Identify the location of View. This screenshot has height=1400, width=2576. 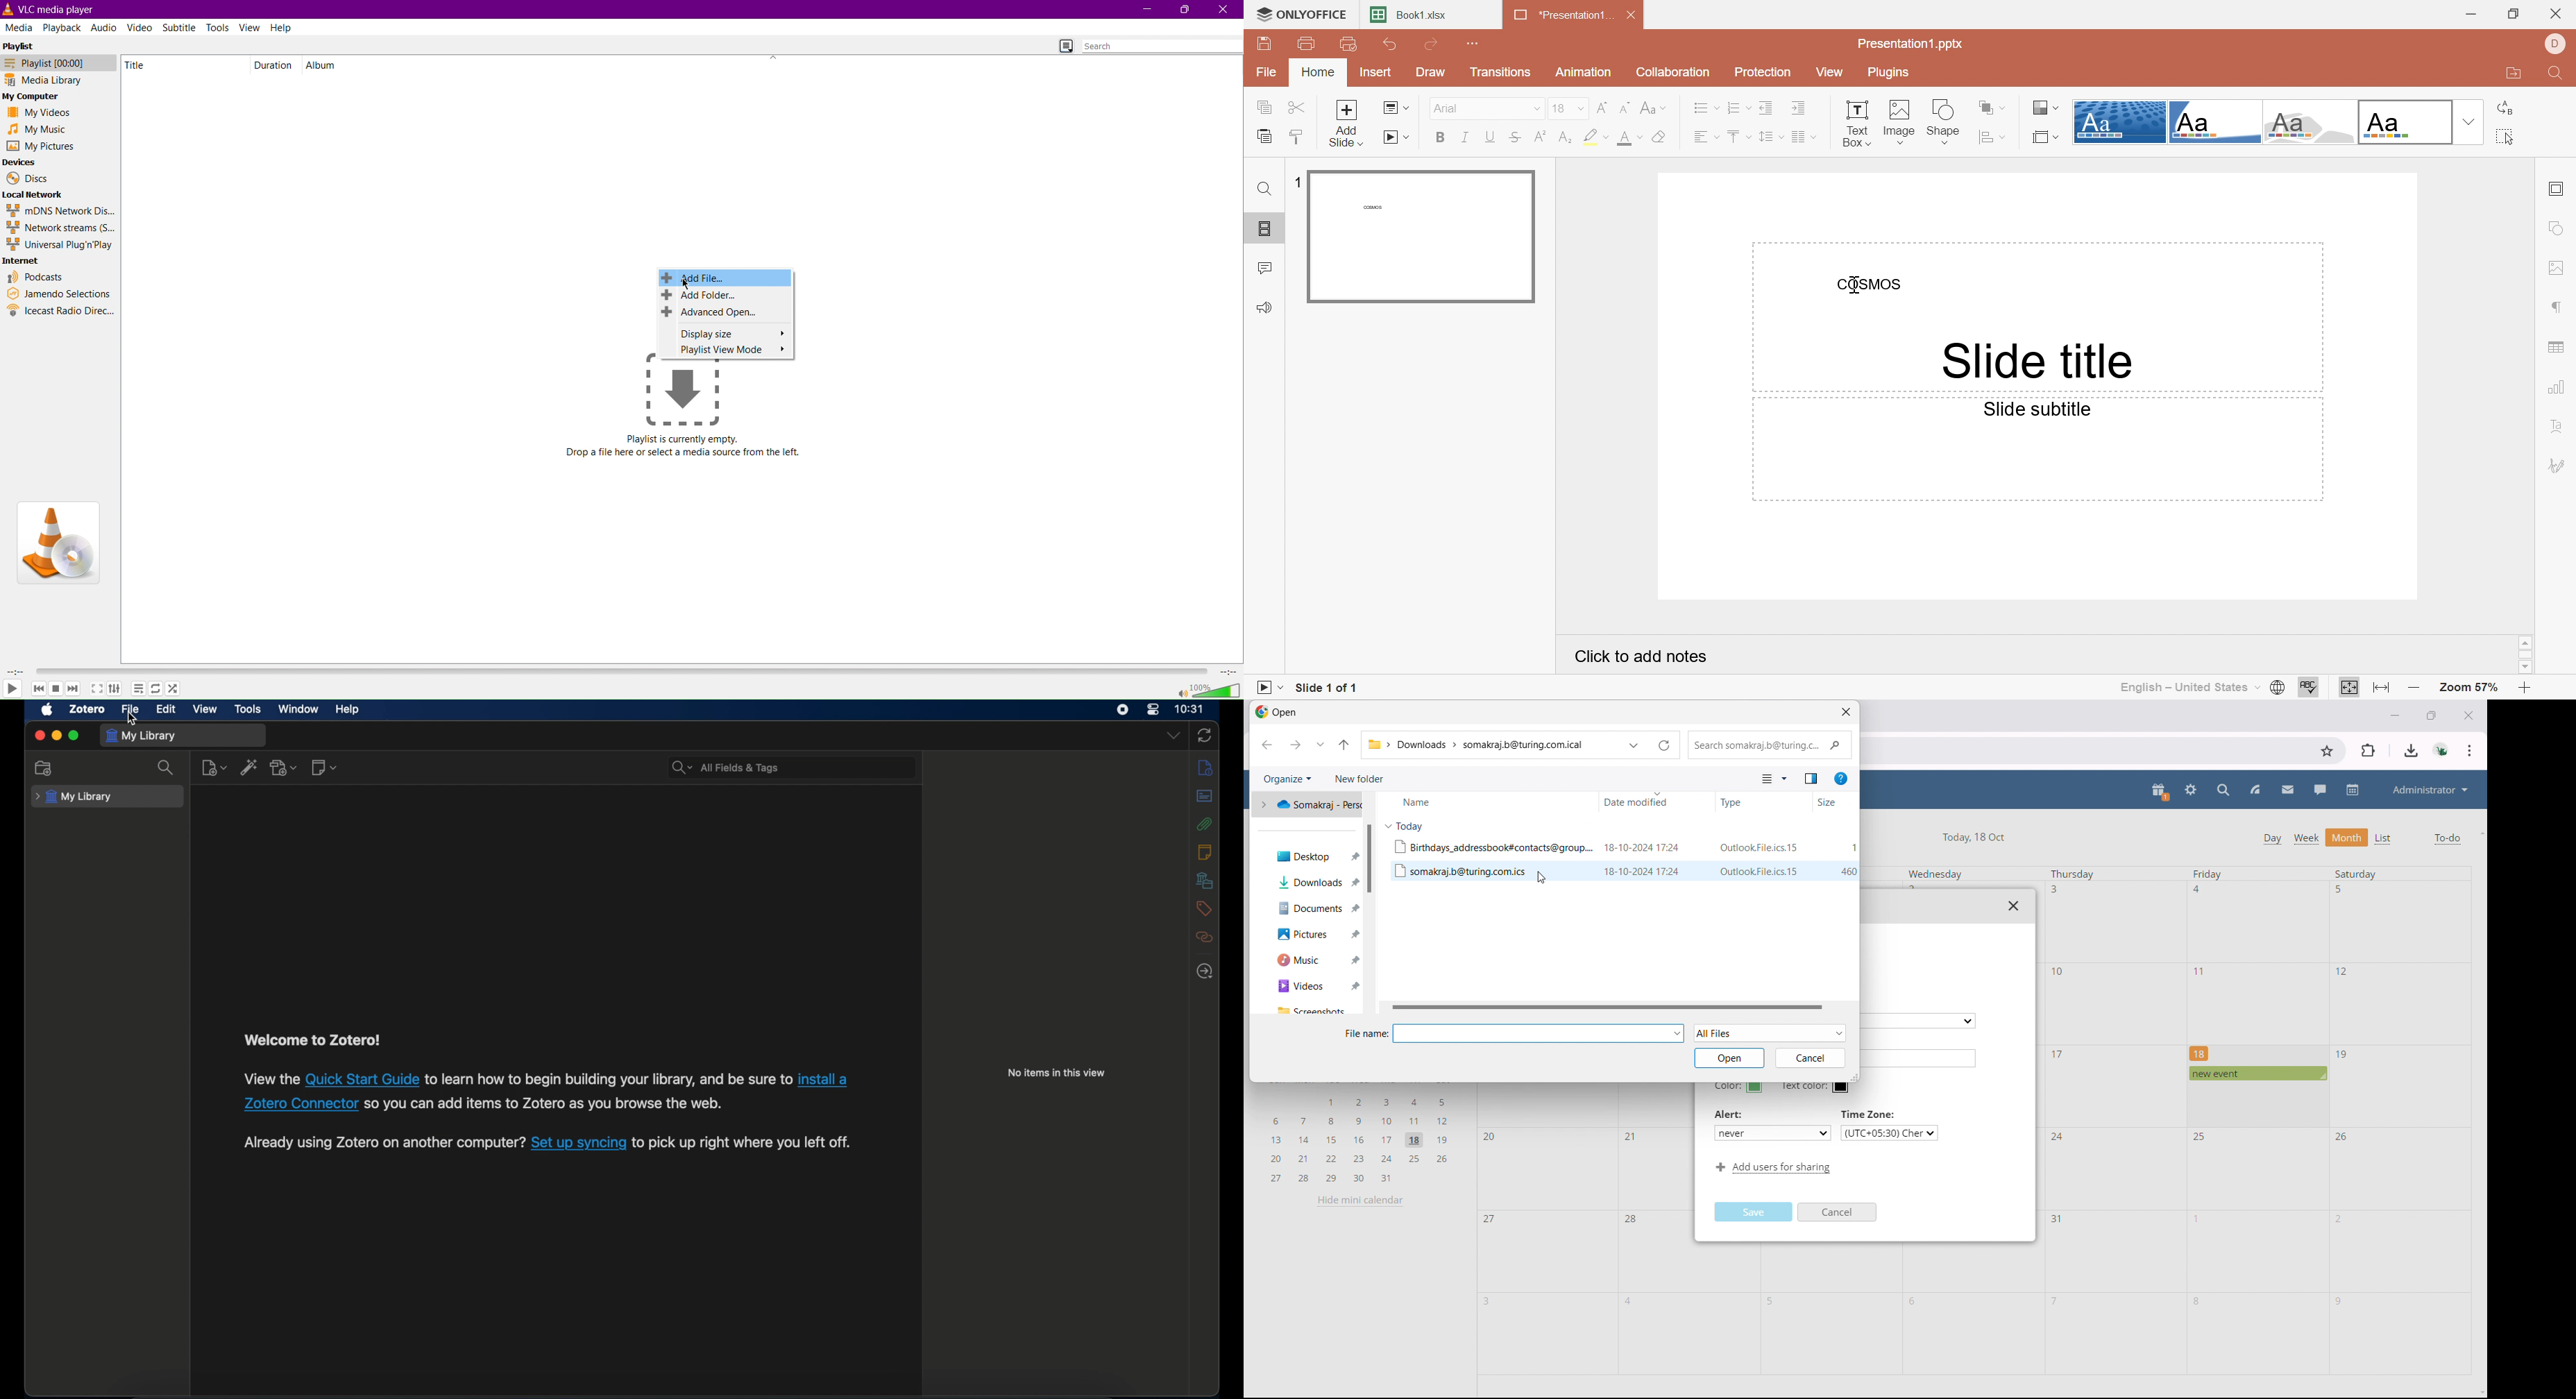
(1827, 71).